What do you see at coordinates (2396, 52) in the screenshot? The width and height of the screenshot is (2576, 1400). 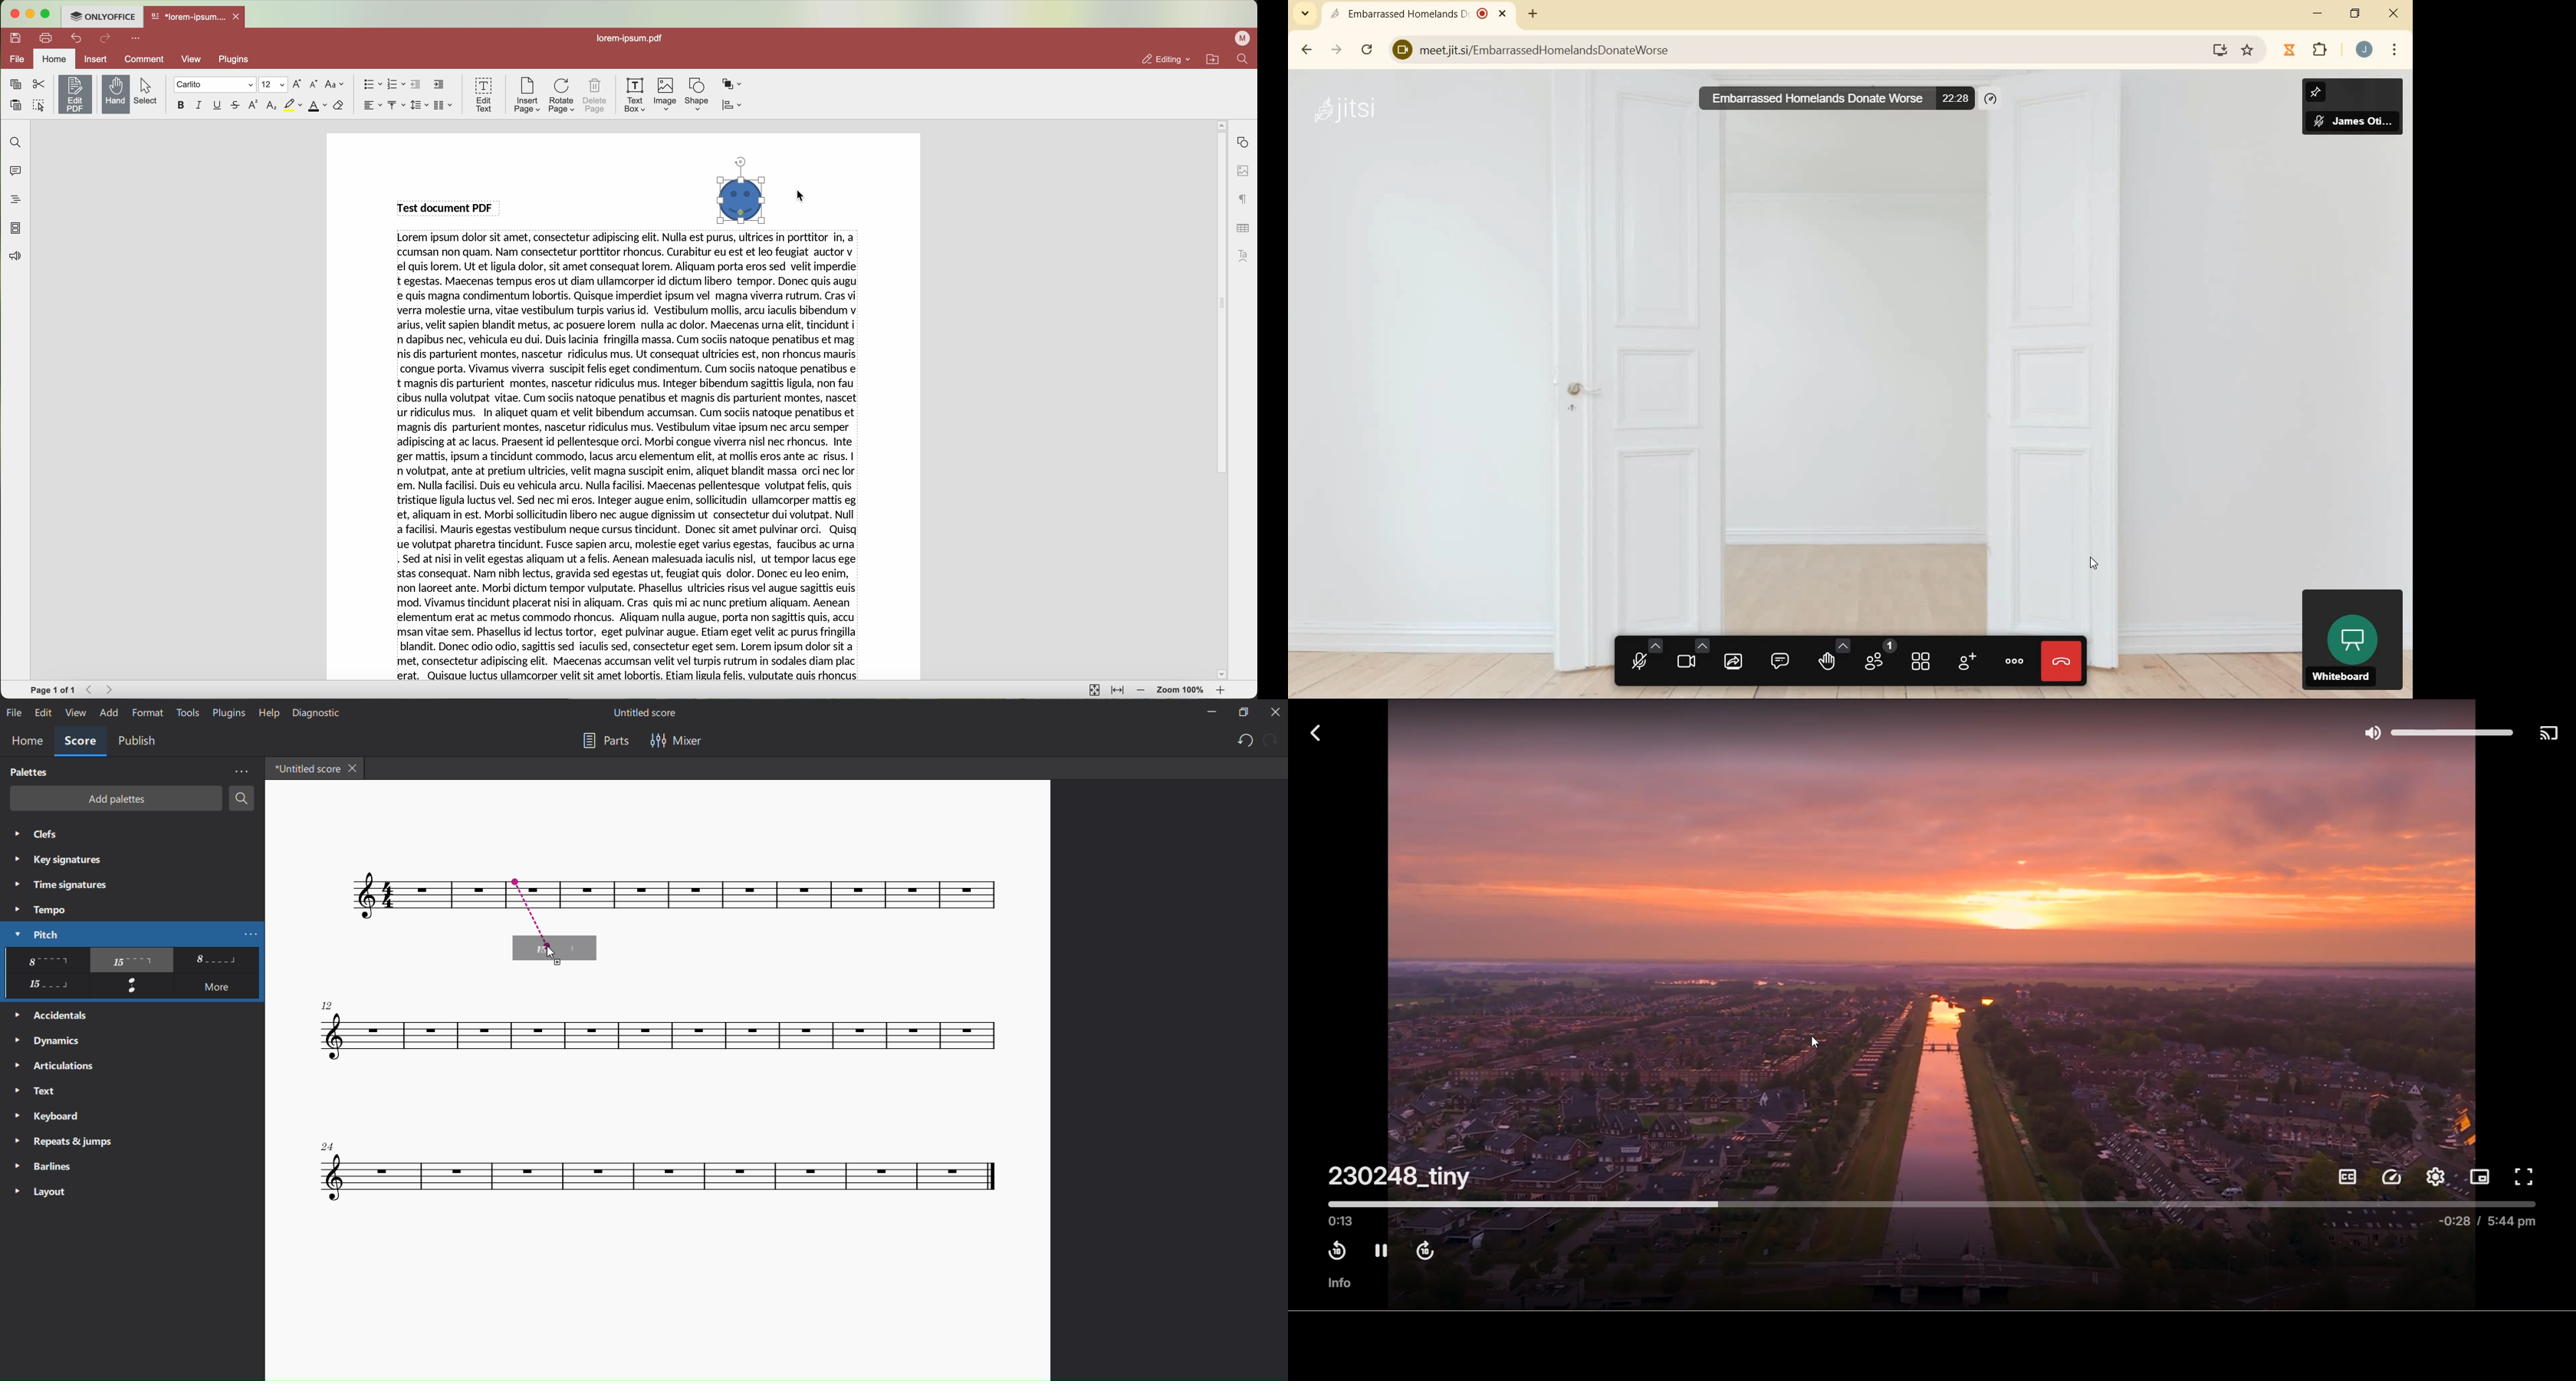 I see `menu` at bounding box center [2396, 52].